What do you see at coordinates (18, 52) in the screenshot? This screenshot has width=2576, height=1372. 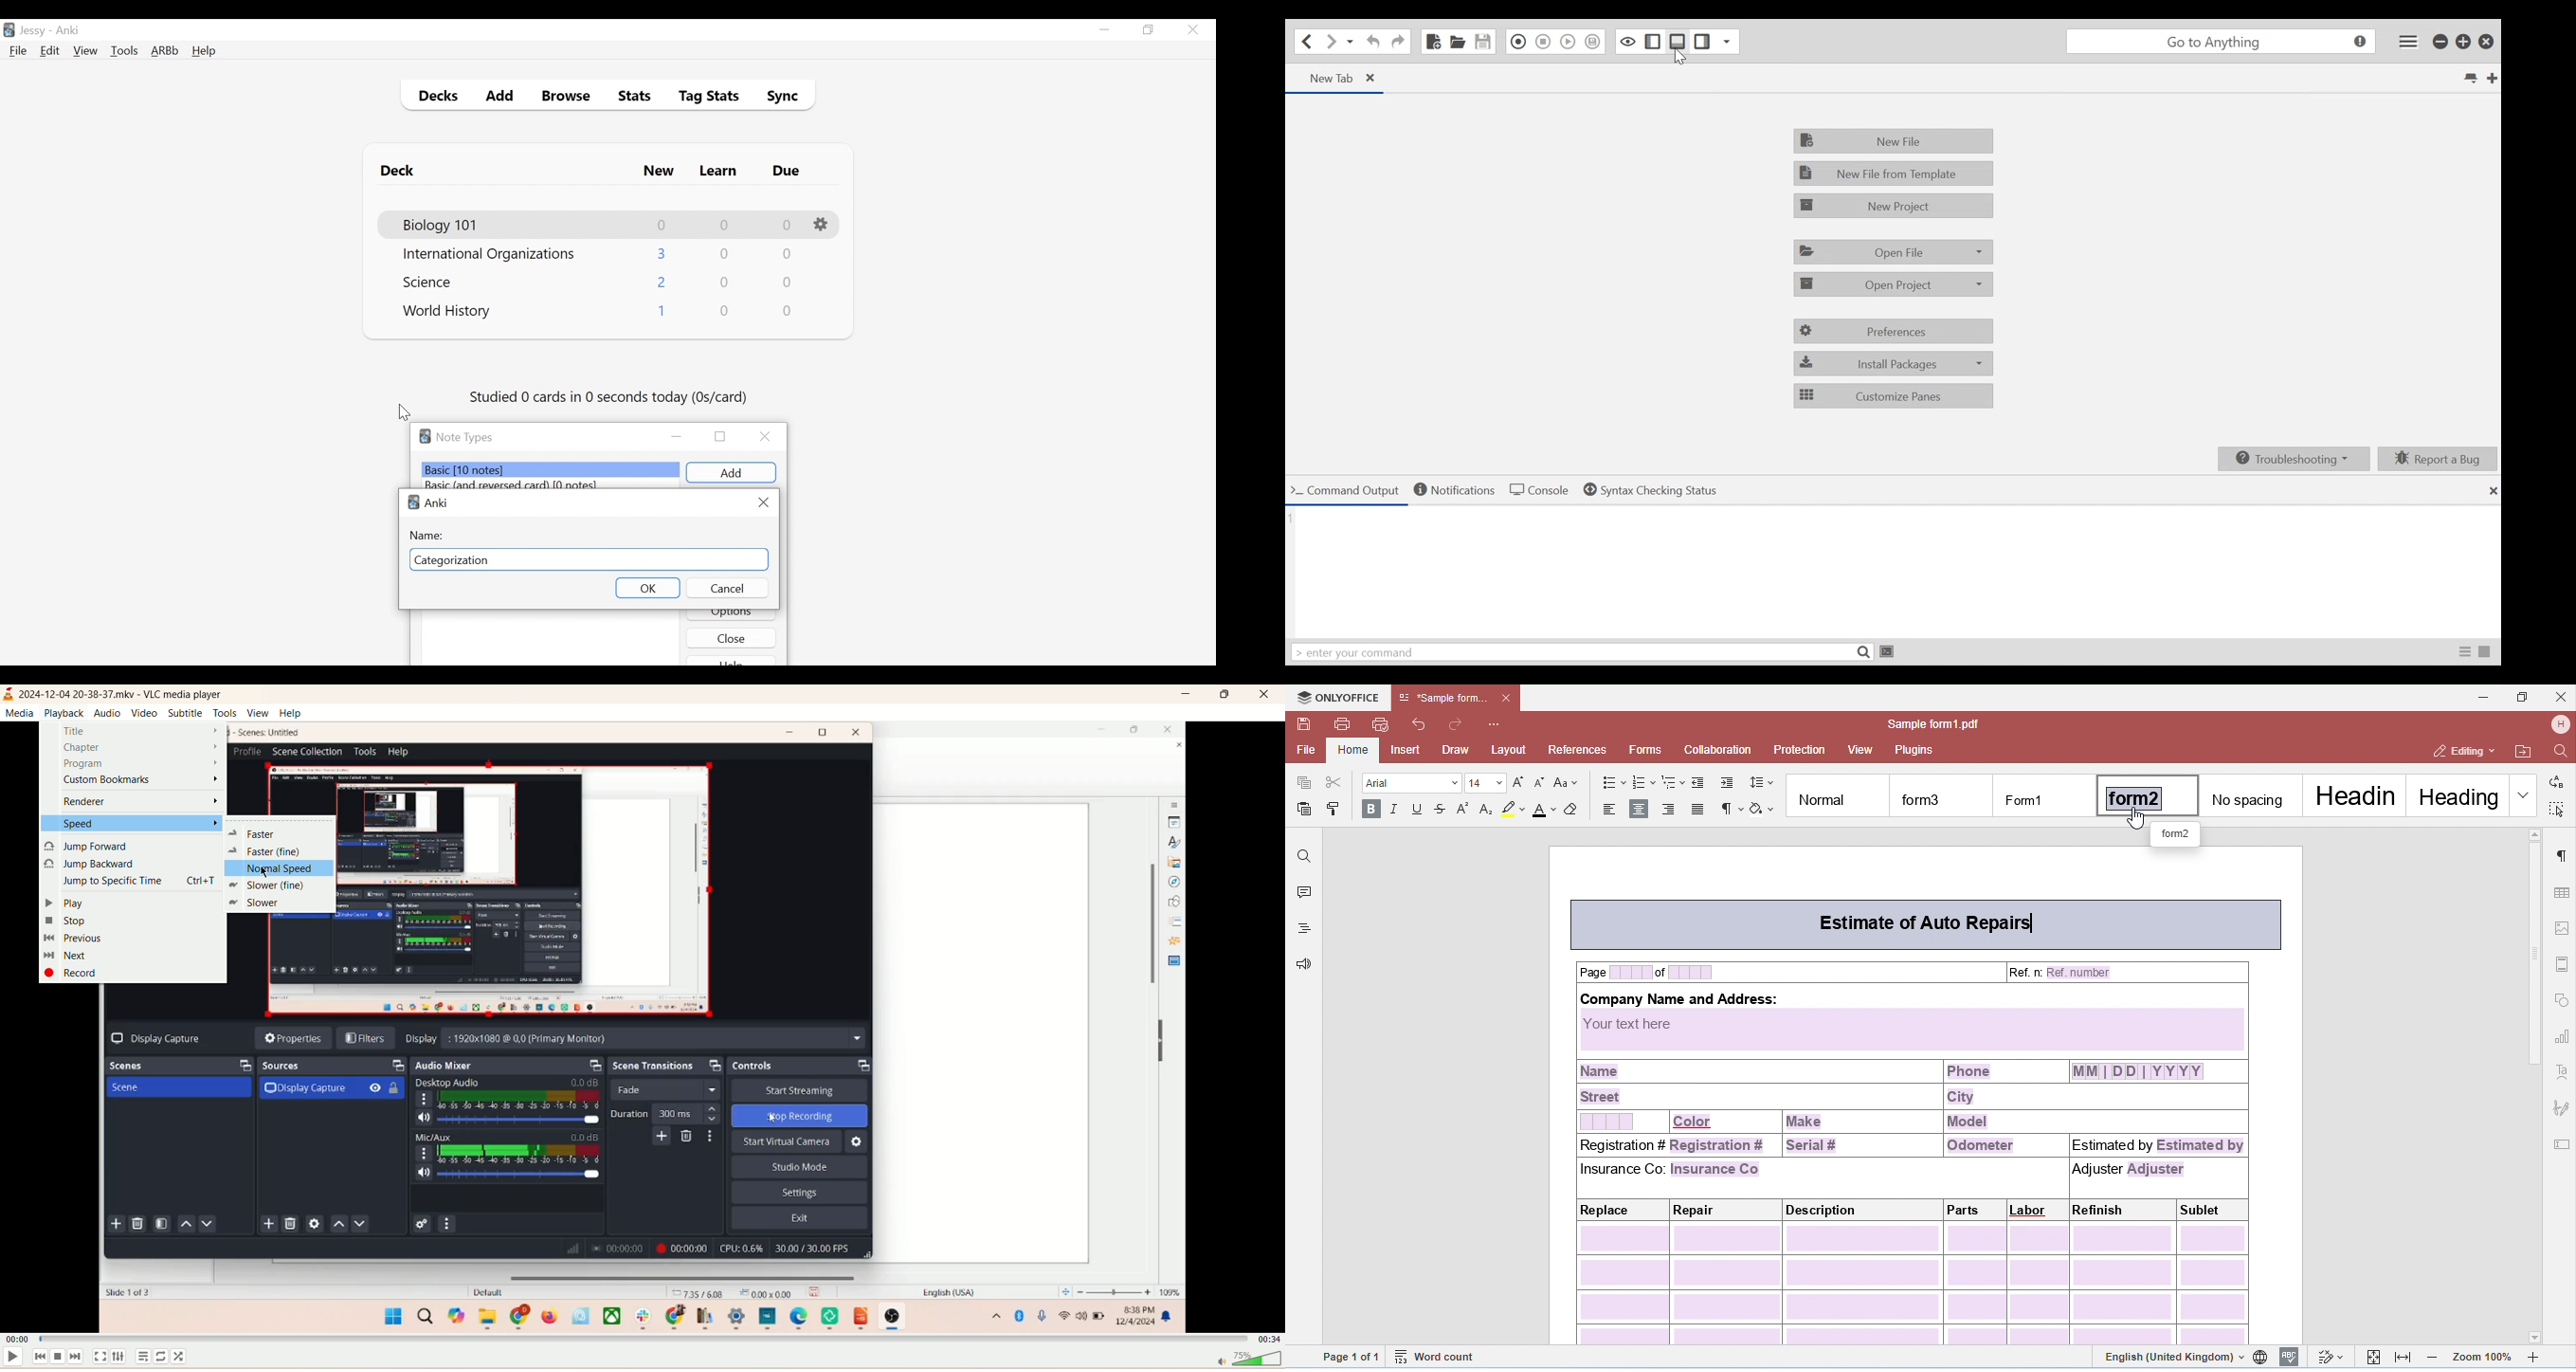 I see `File` at bounding box center [18, 52].